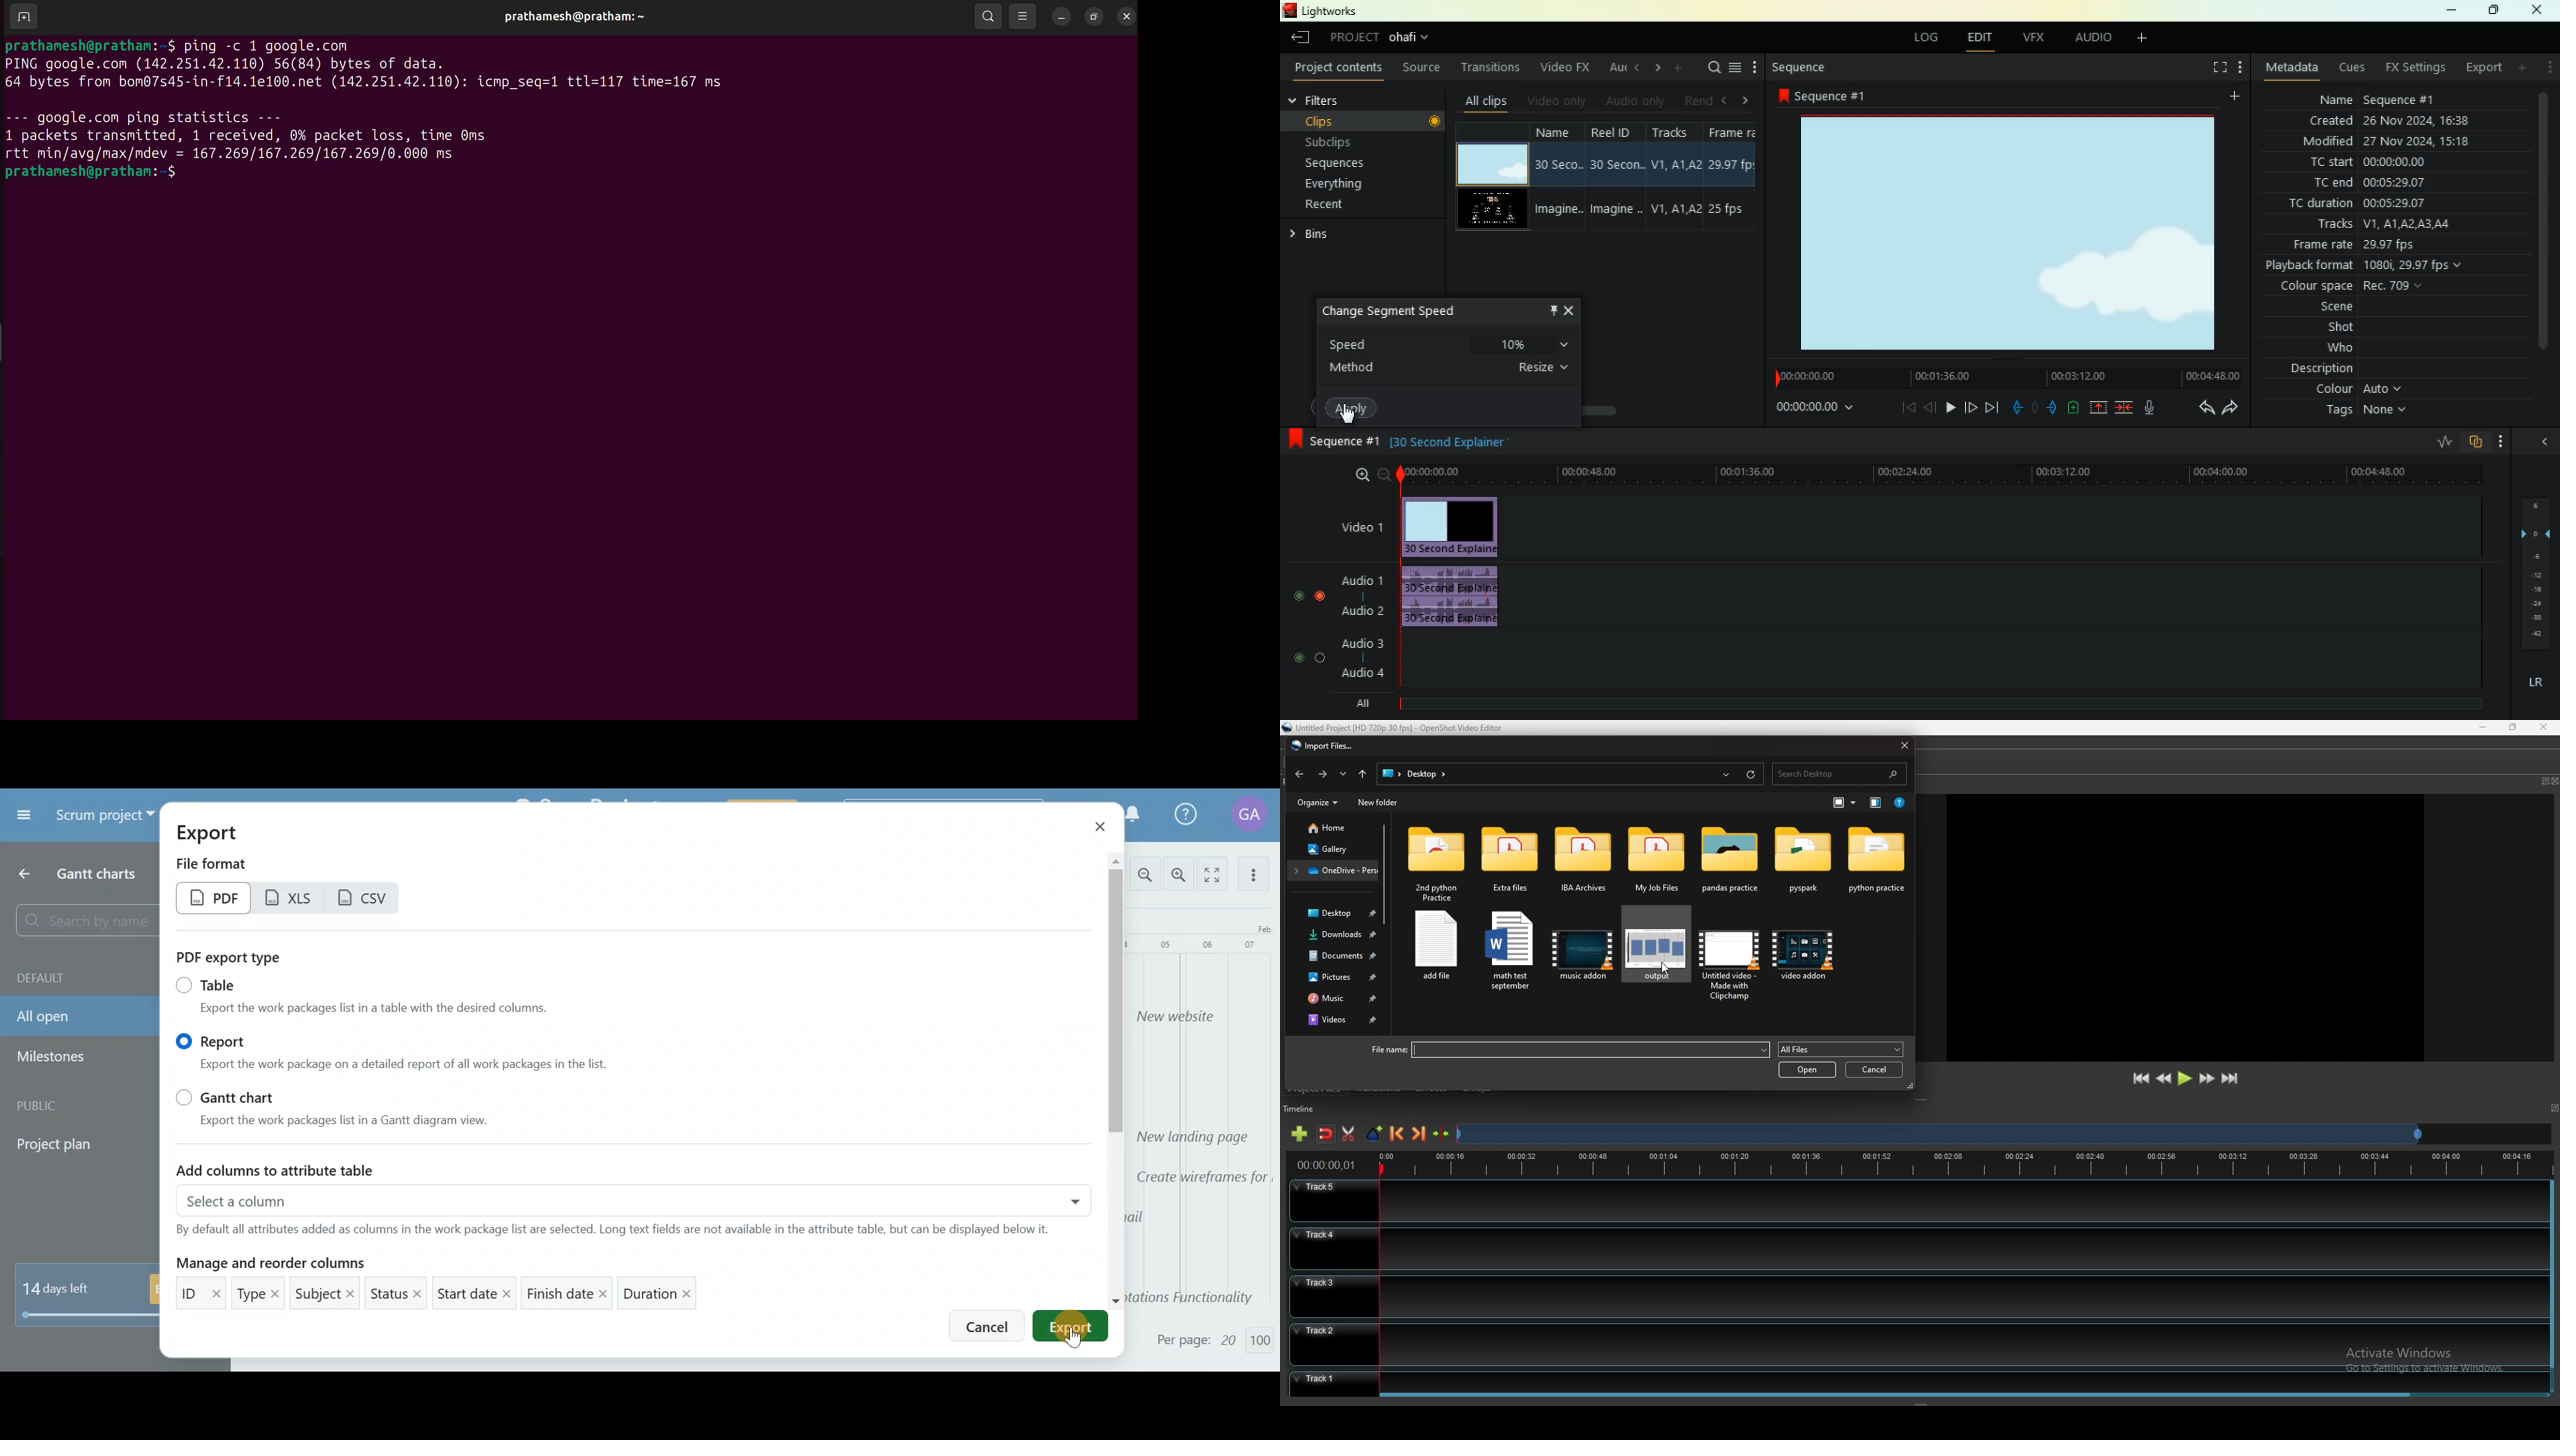 This screenshot has height=1456, width=2576. Describe the element at coordinates (2378, 226) in the screenshot. I see `tracks` at that location.